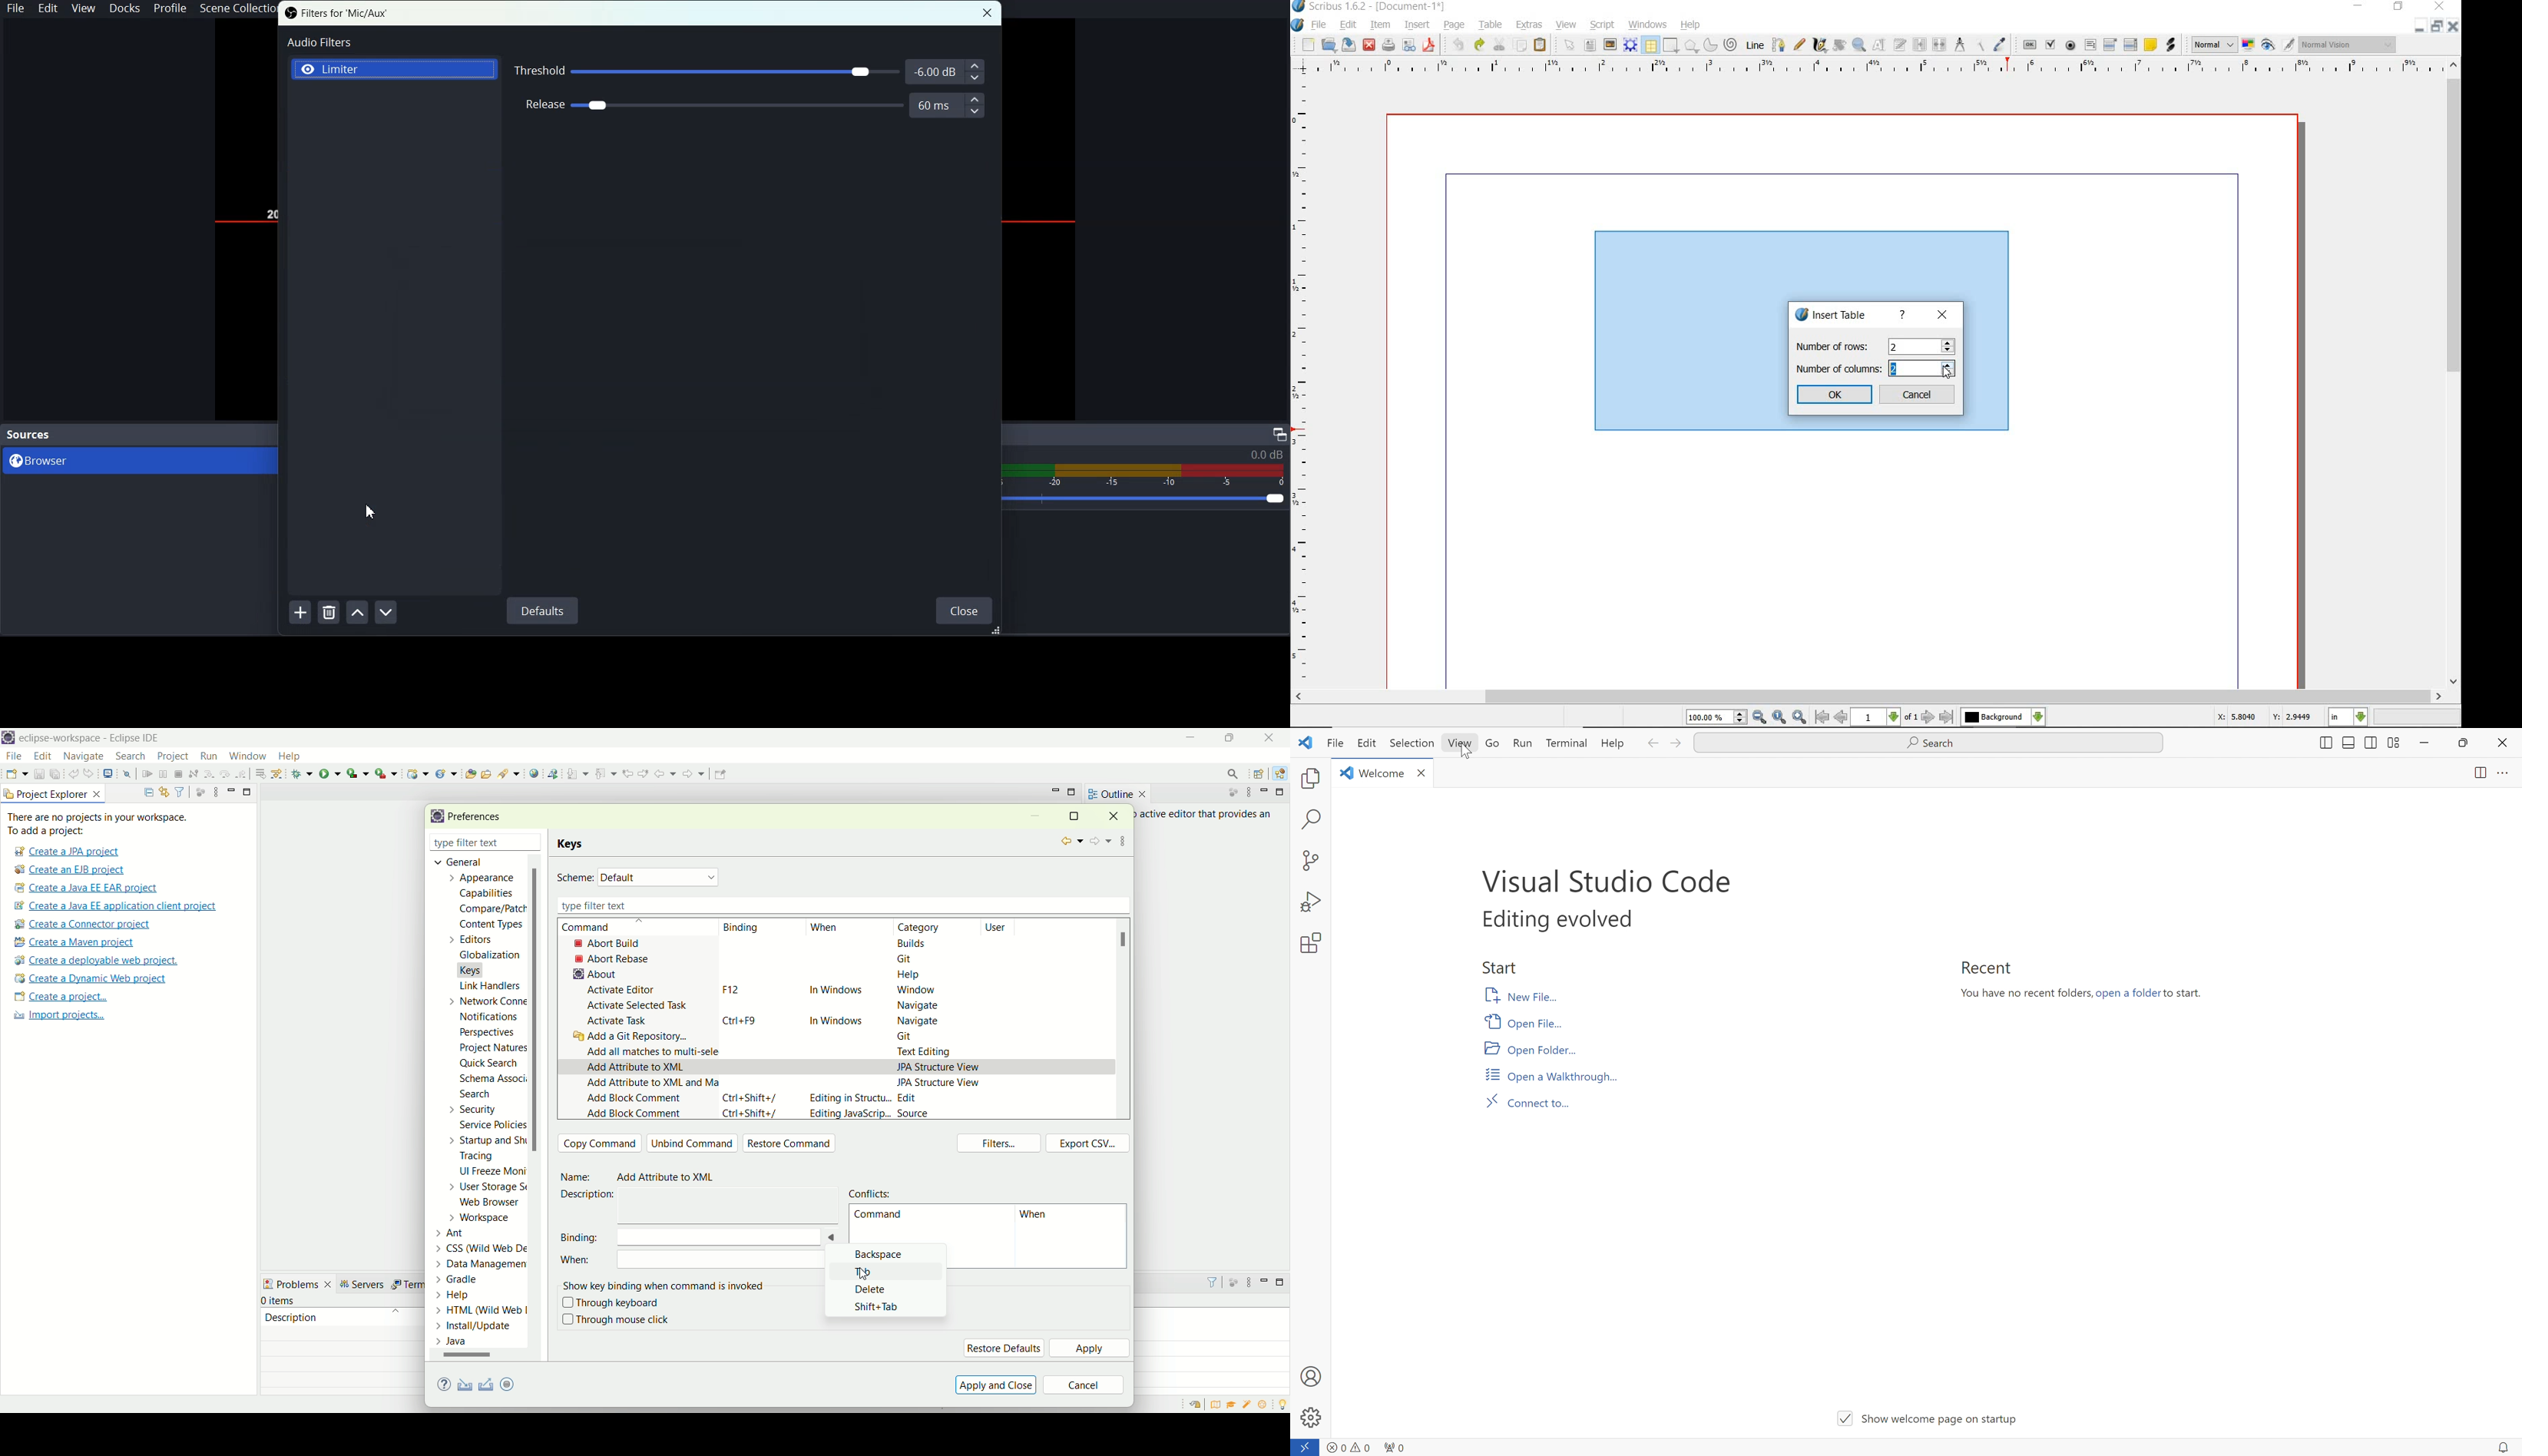 This screenshot has height=1456, width=2548. I want to click on Increase or decrease Units, so click(975, 105).